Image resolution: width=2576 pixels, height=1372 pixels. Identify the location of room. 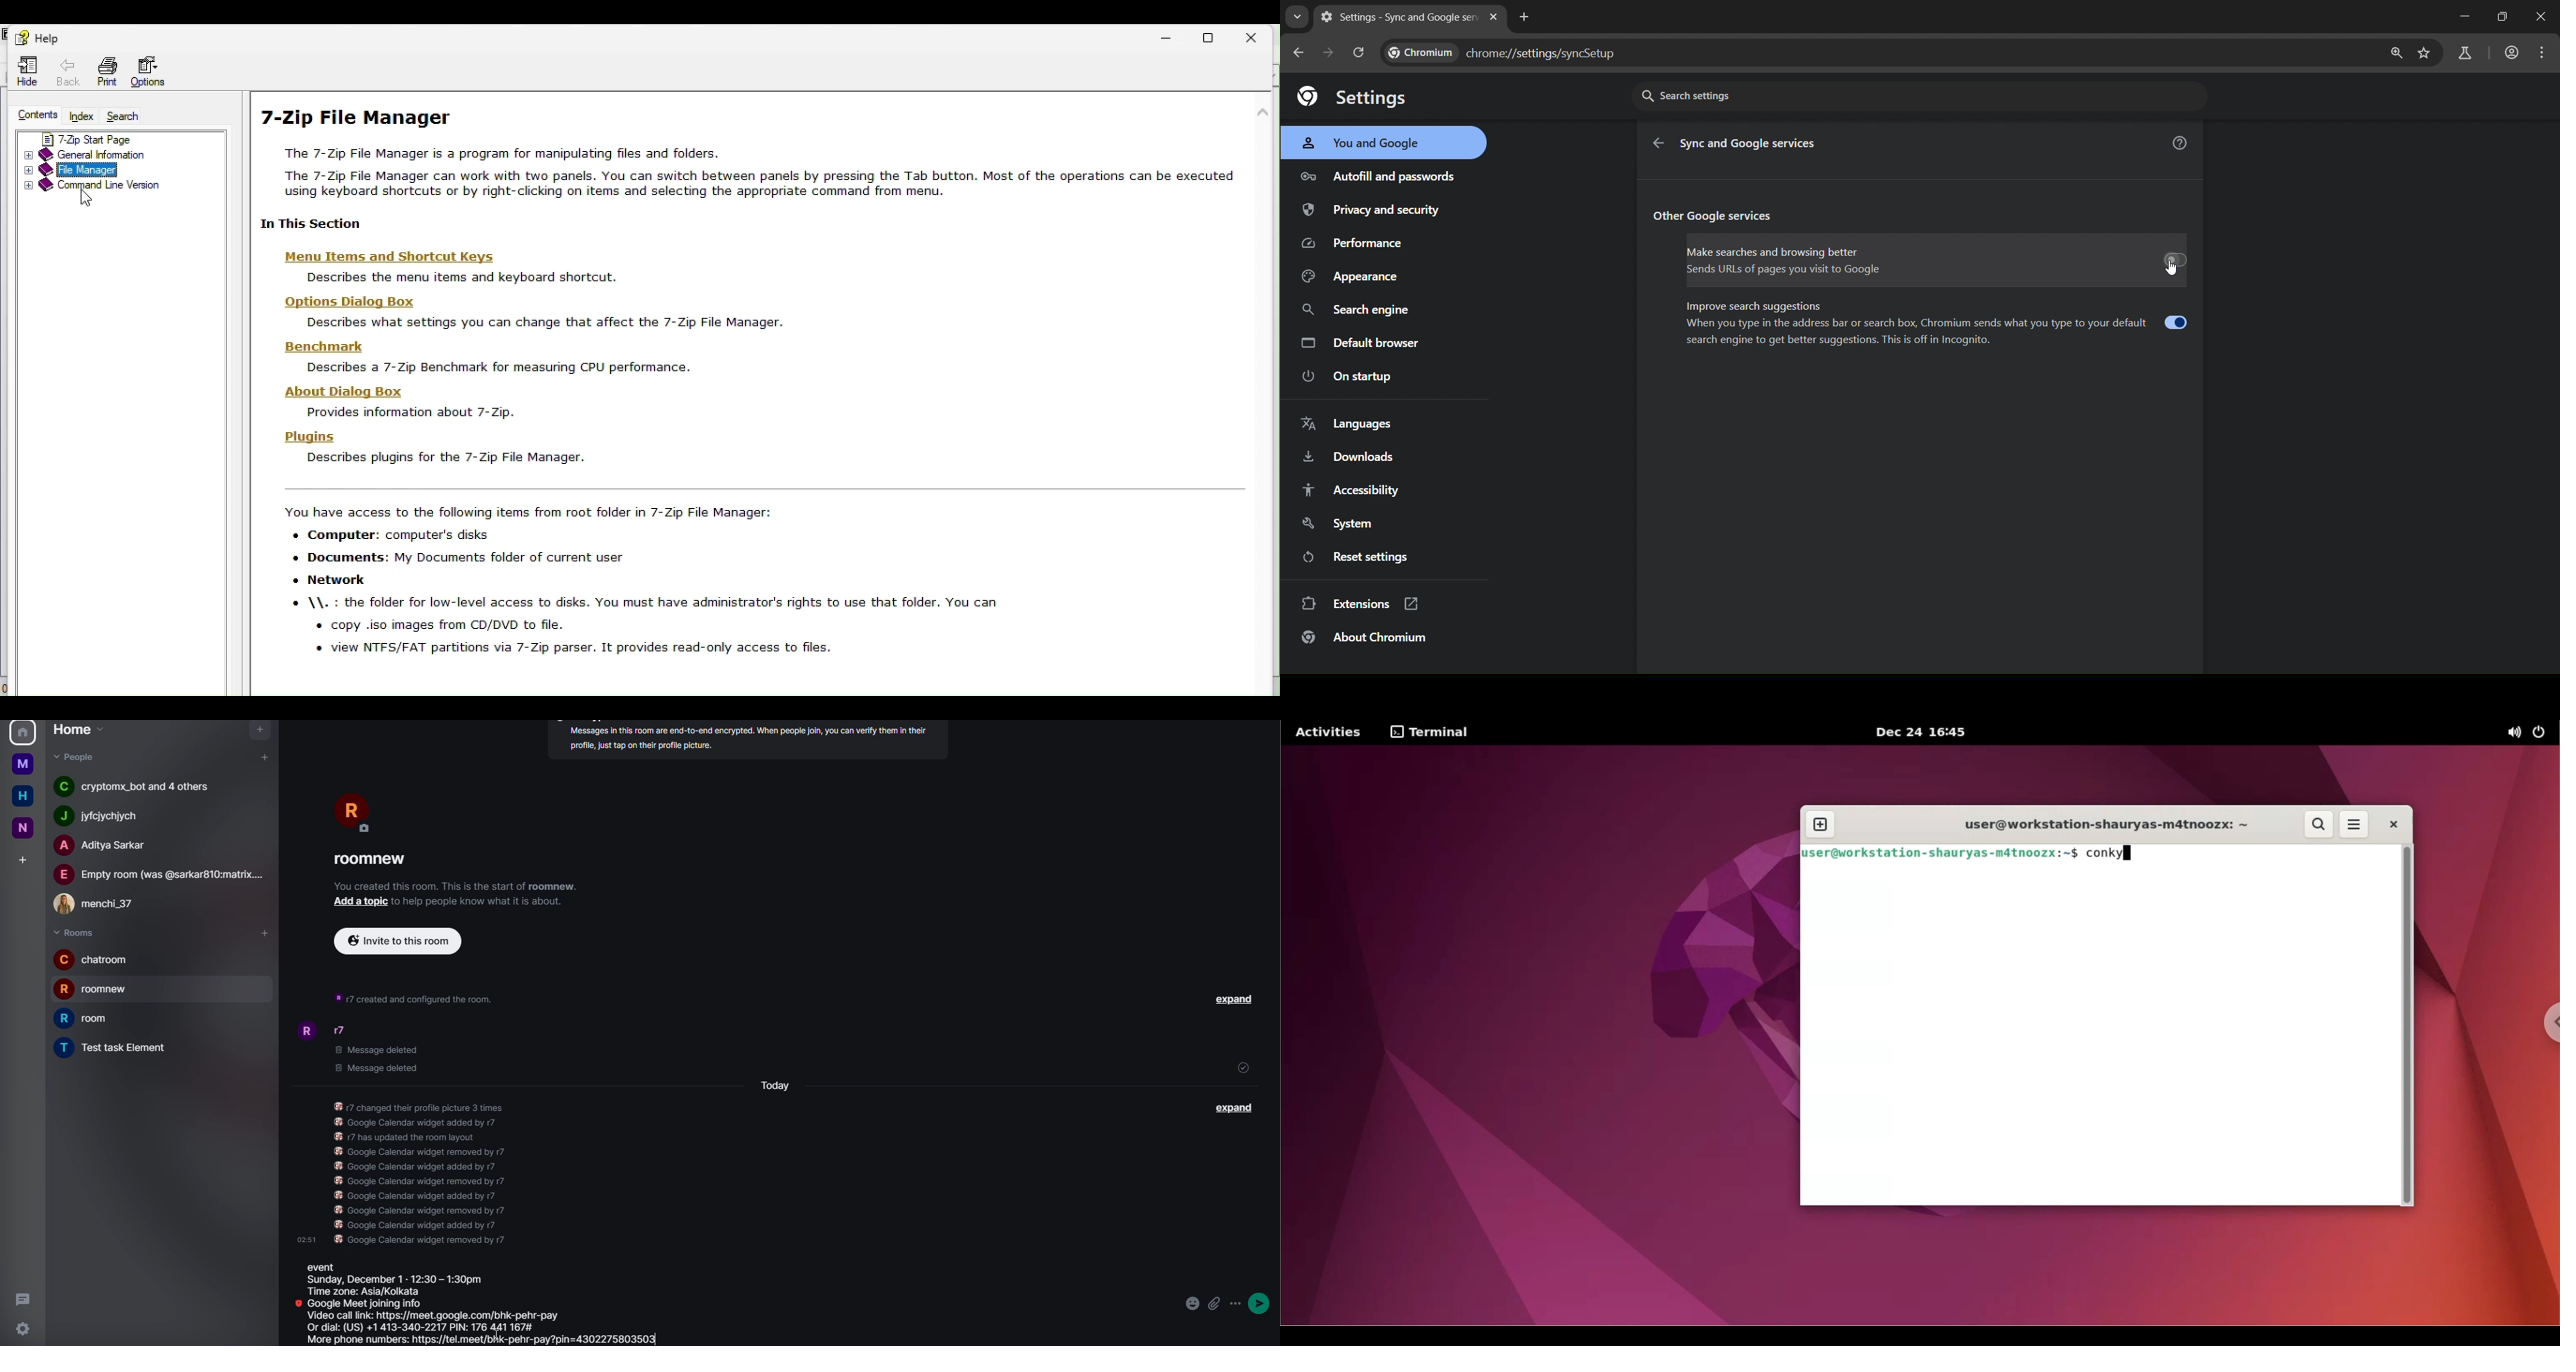
(95, 959).